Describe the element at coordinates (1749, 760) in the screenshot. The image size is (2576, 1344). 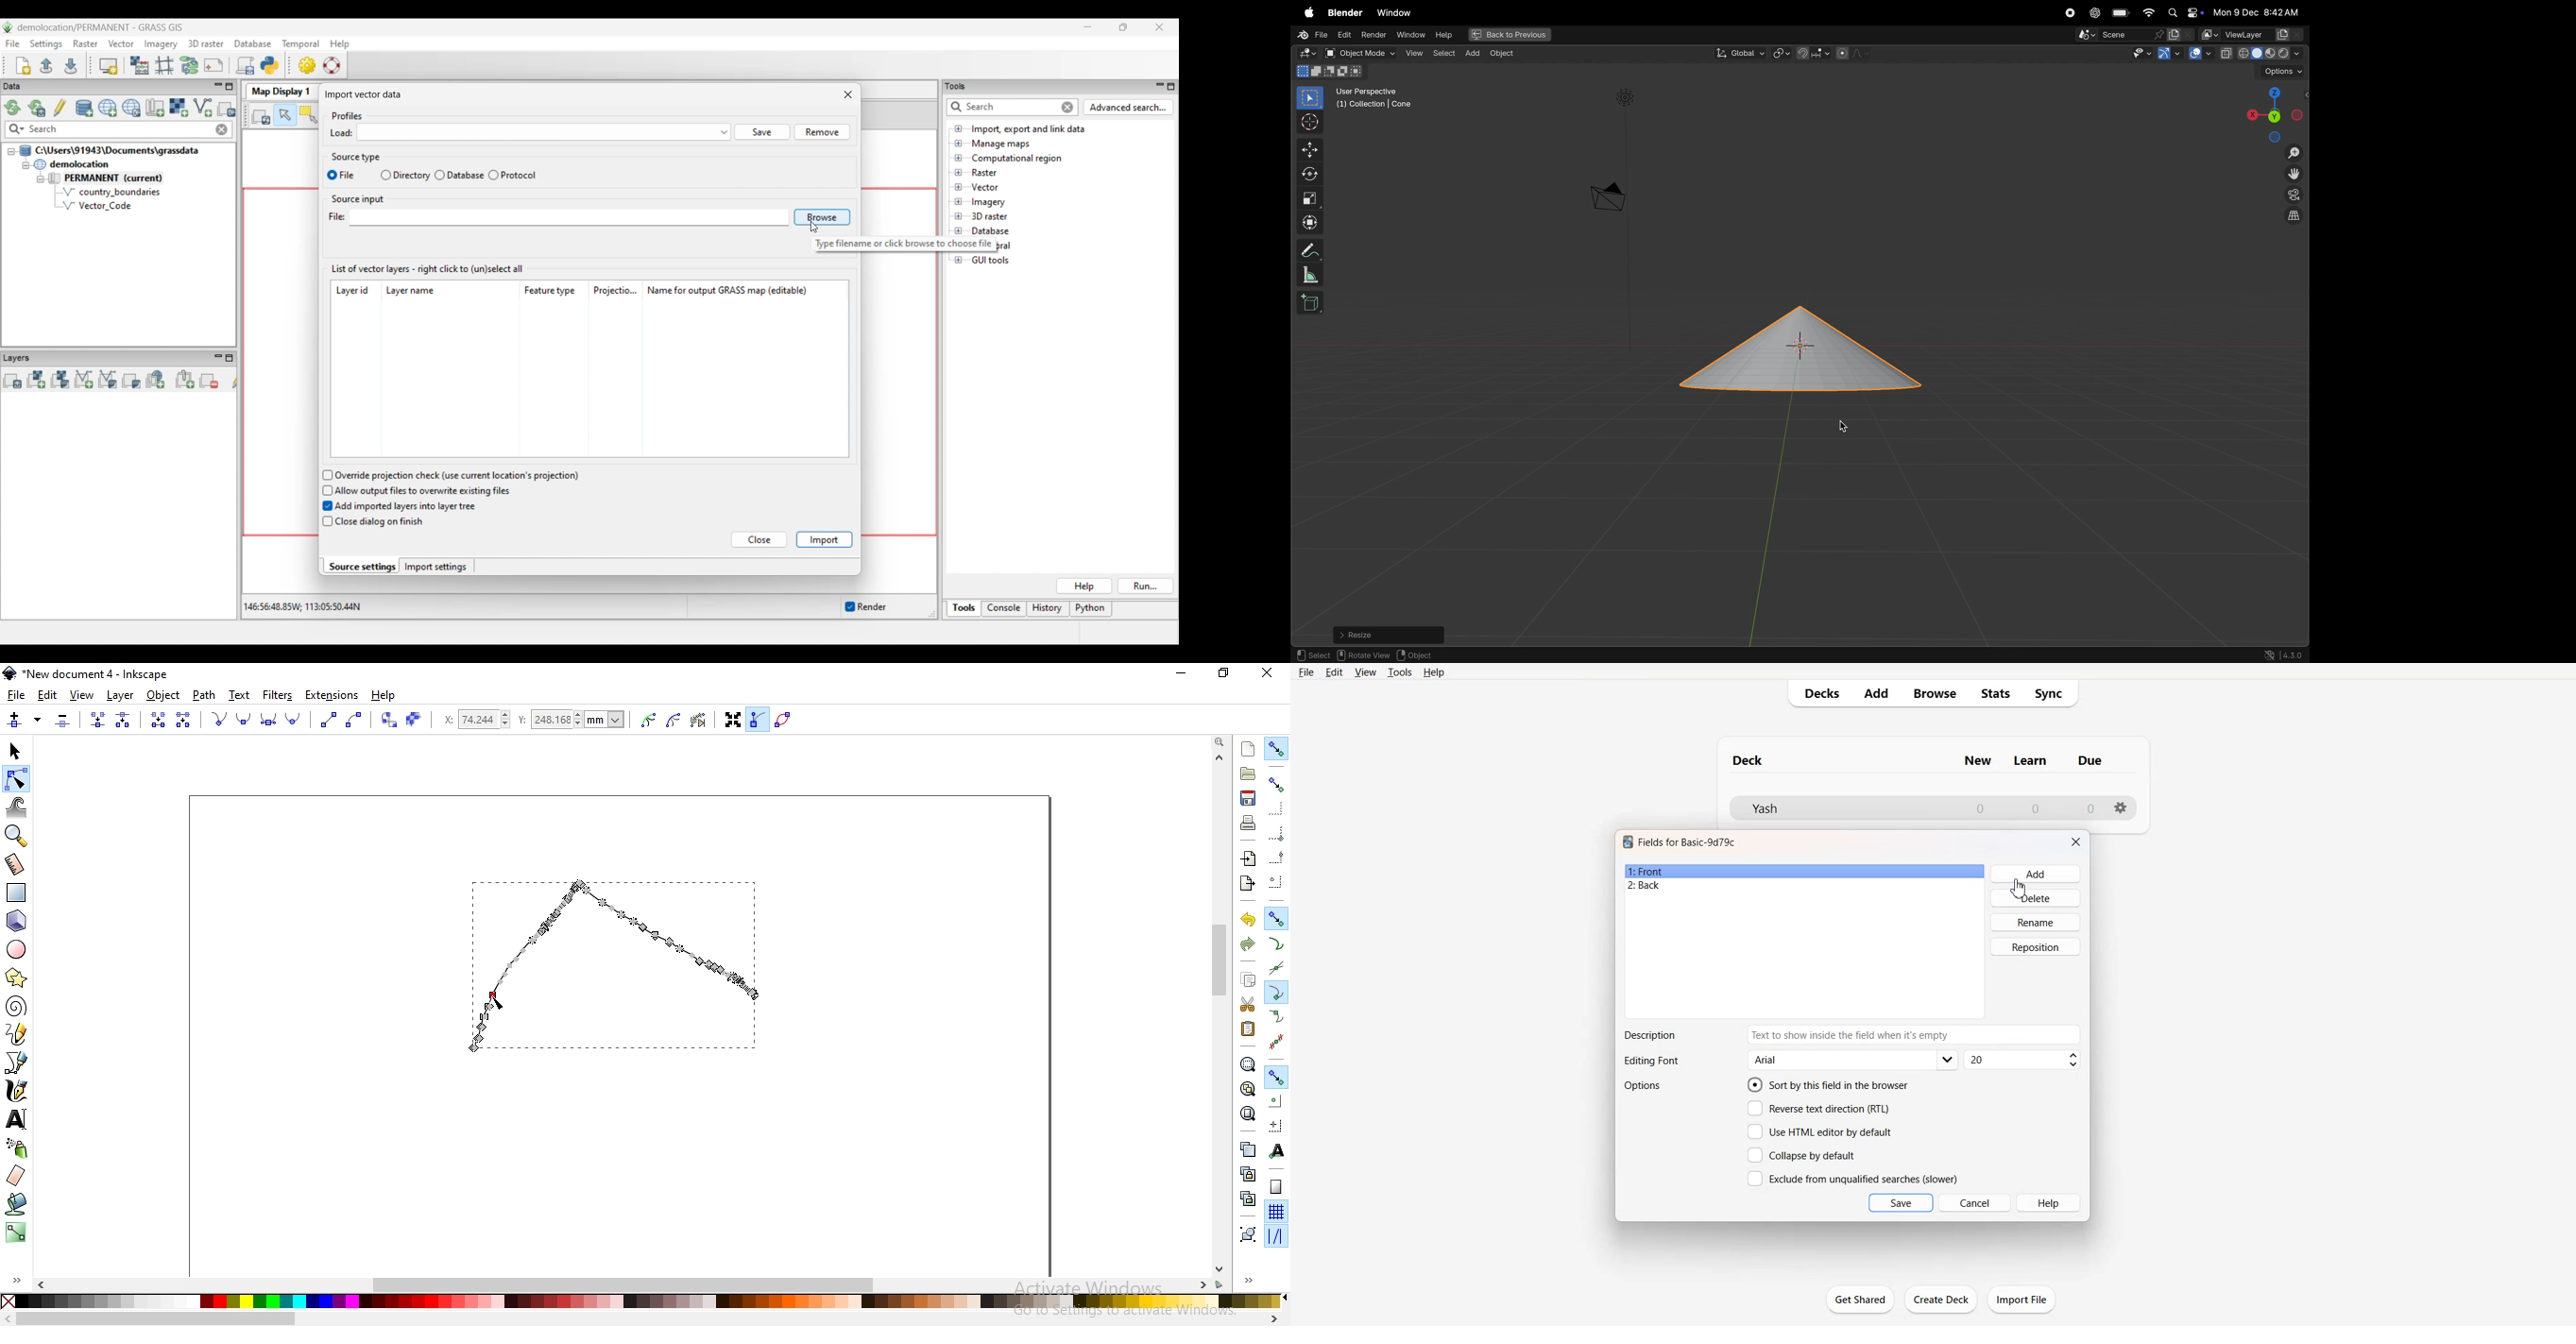
I see `Text 1` at that location.